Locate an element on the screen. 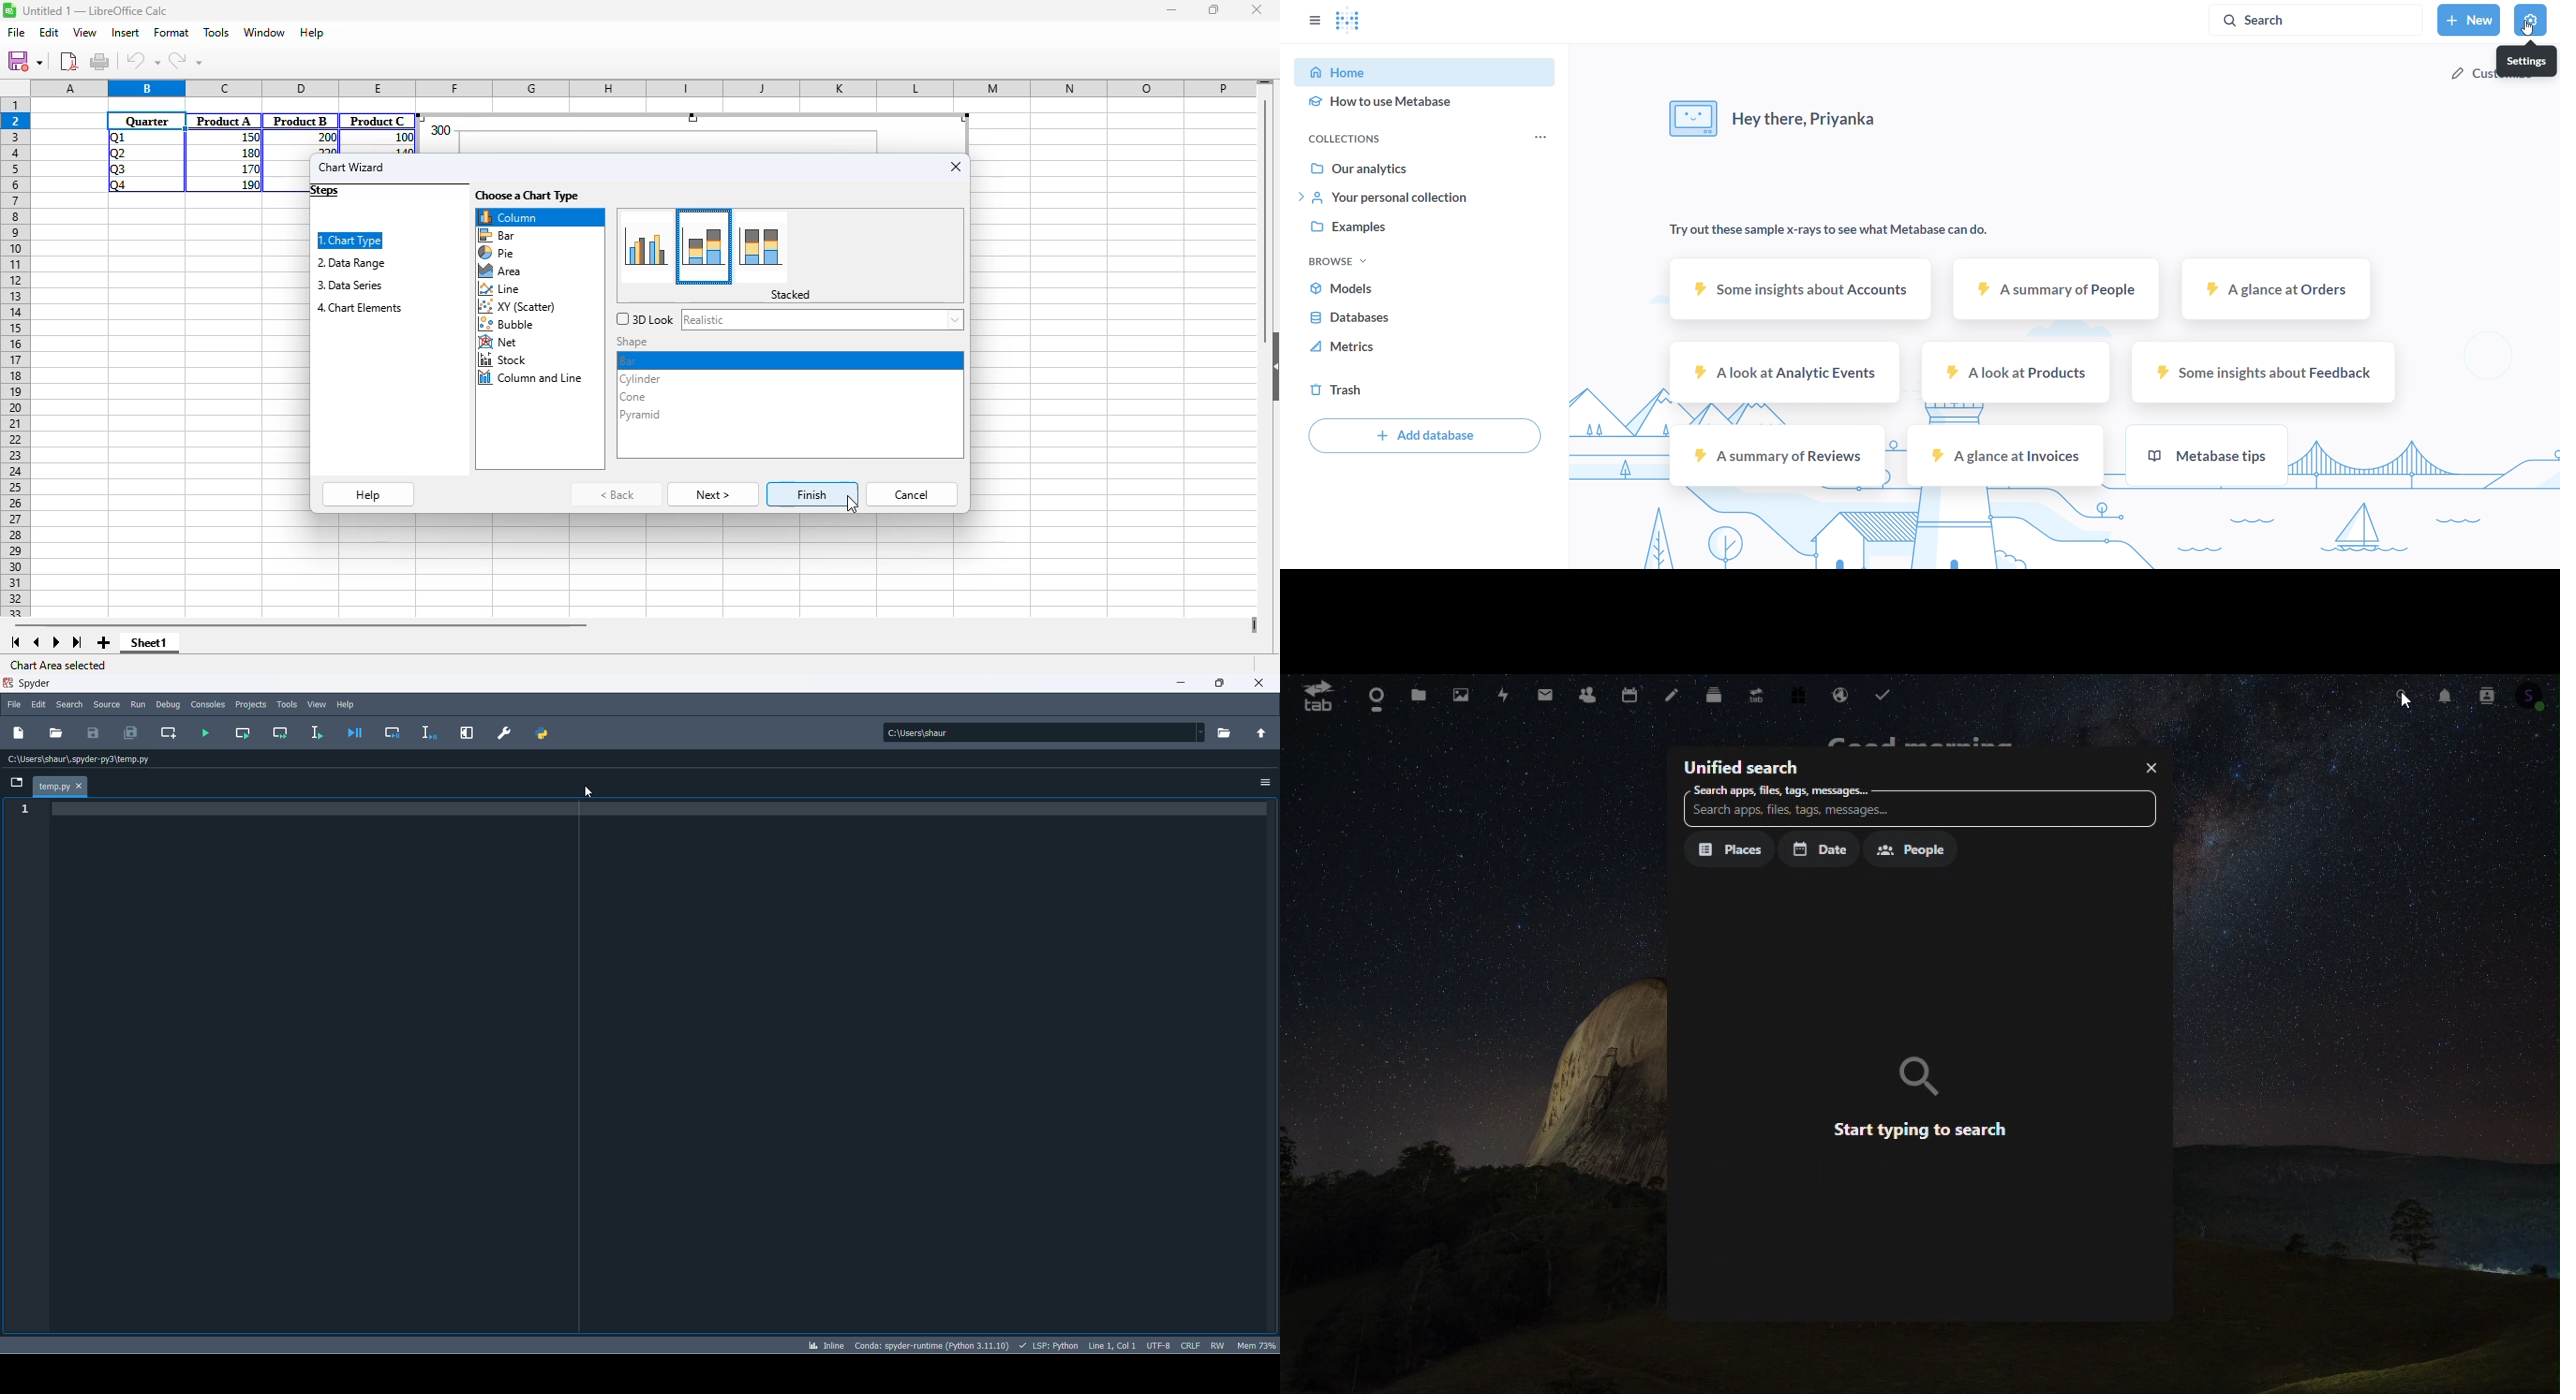 The height and width of the screenshot is (1400, 2576). tools is located at coordinates (287, 704).